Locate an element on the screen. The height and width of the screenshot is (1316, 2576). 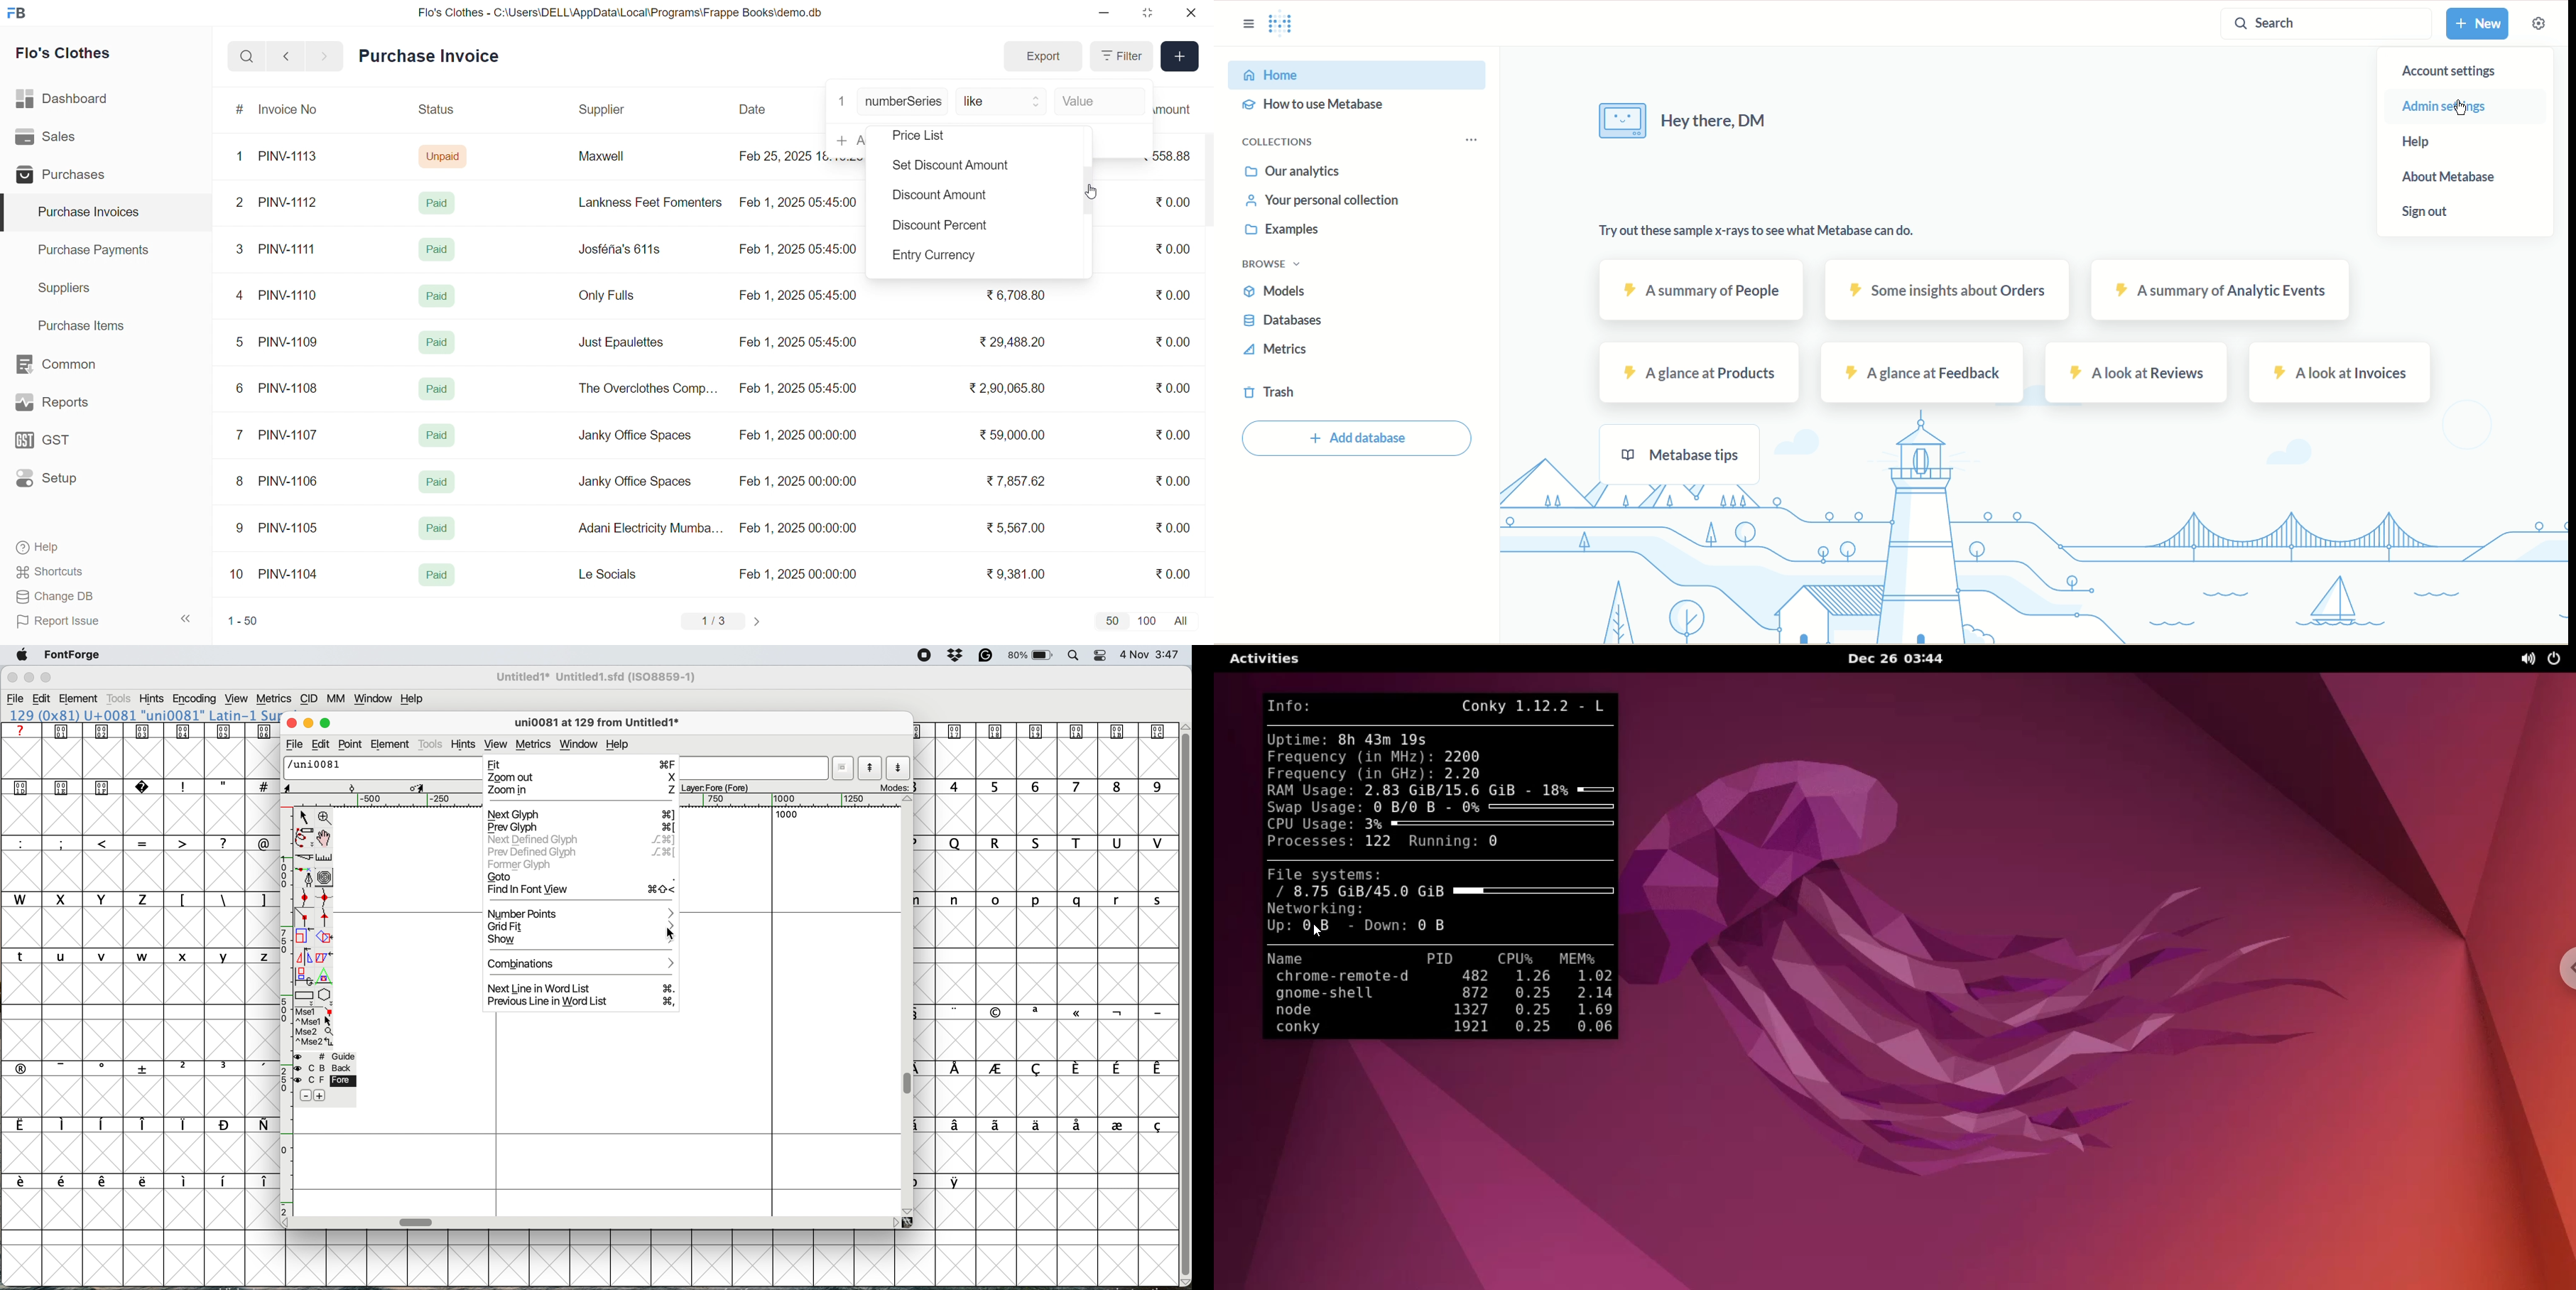
Josféria's 611s is located at coordinates (618, 247).